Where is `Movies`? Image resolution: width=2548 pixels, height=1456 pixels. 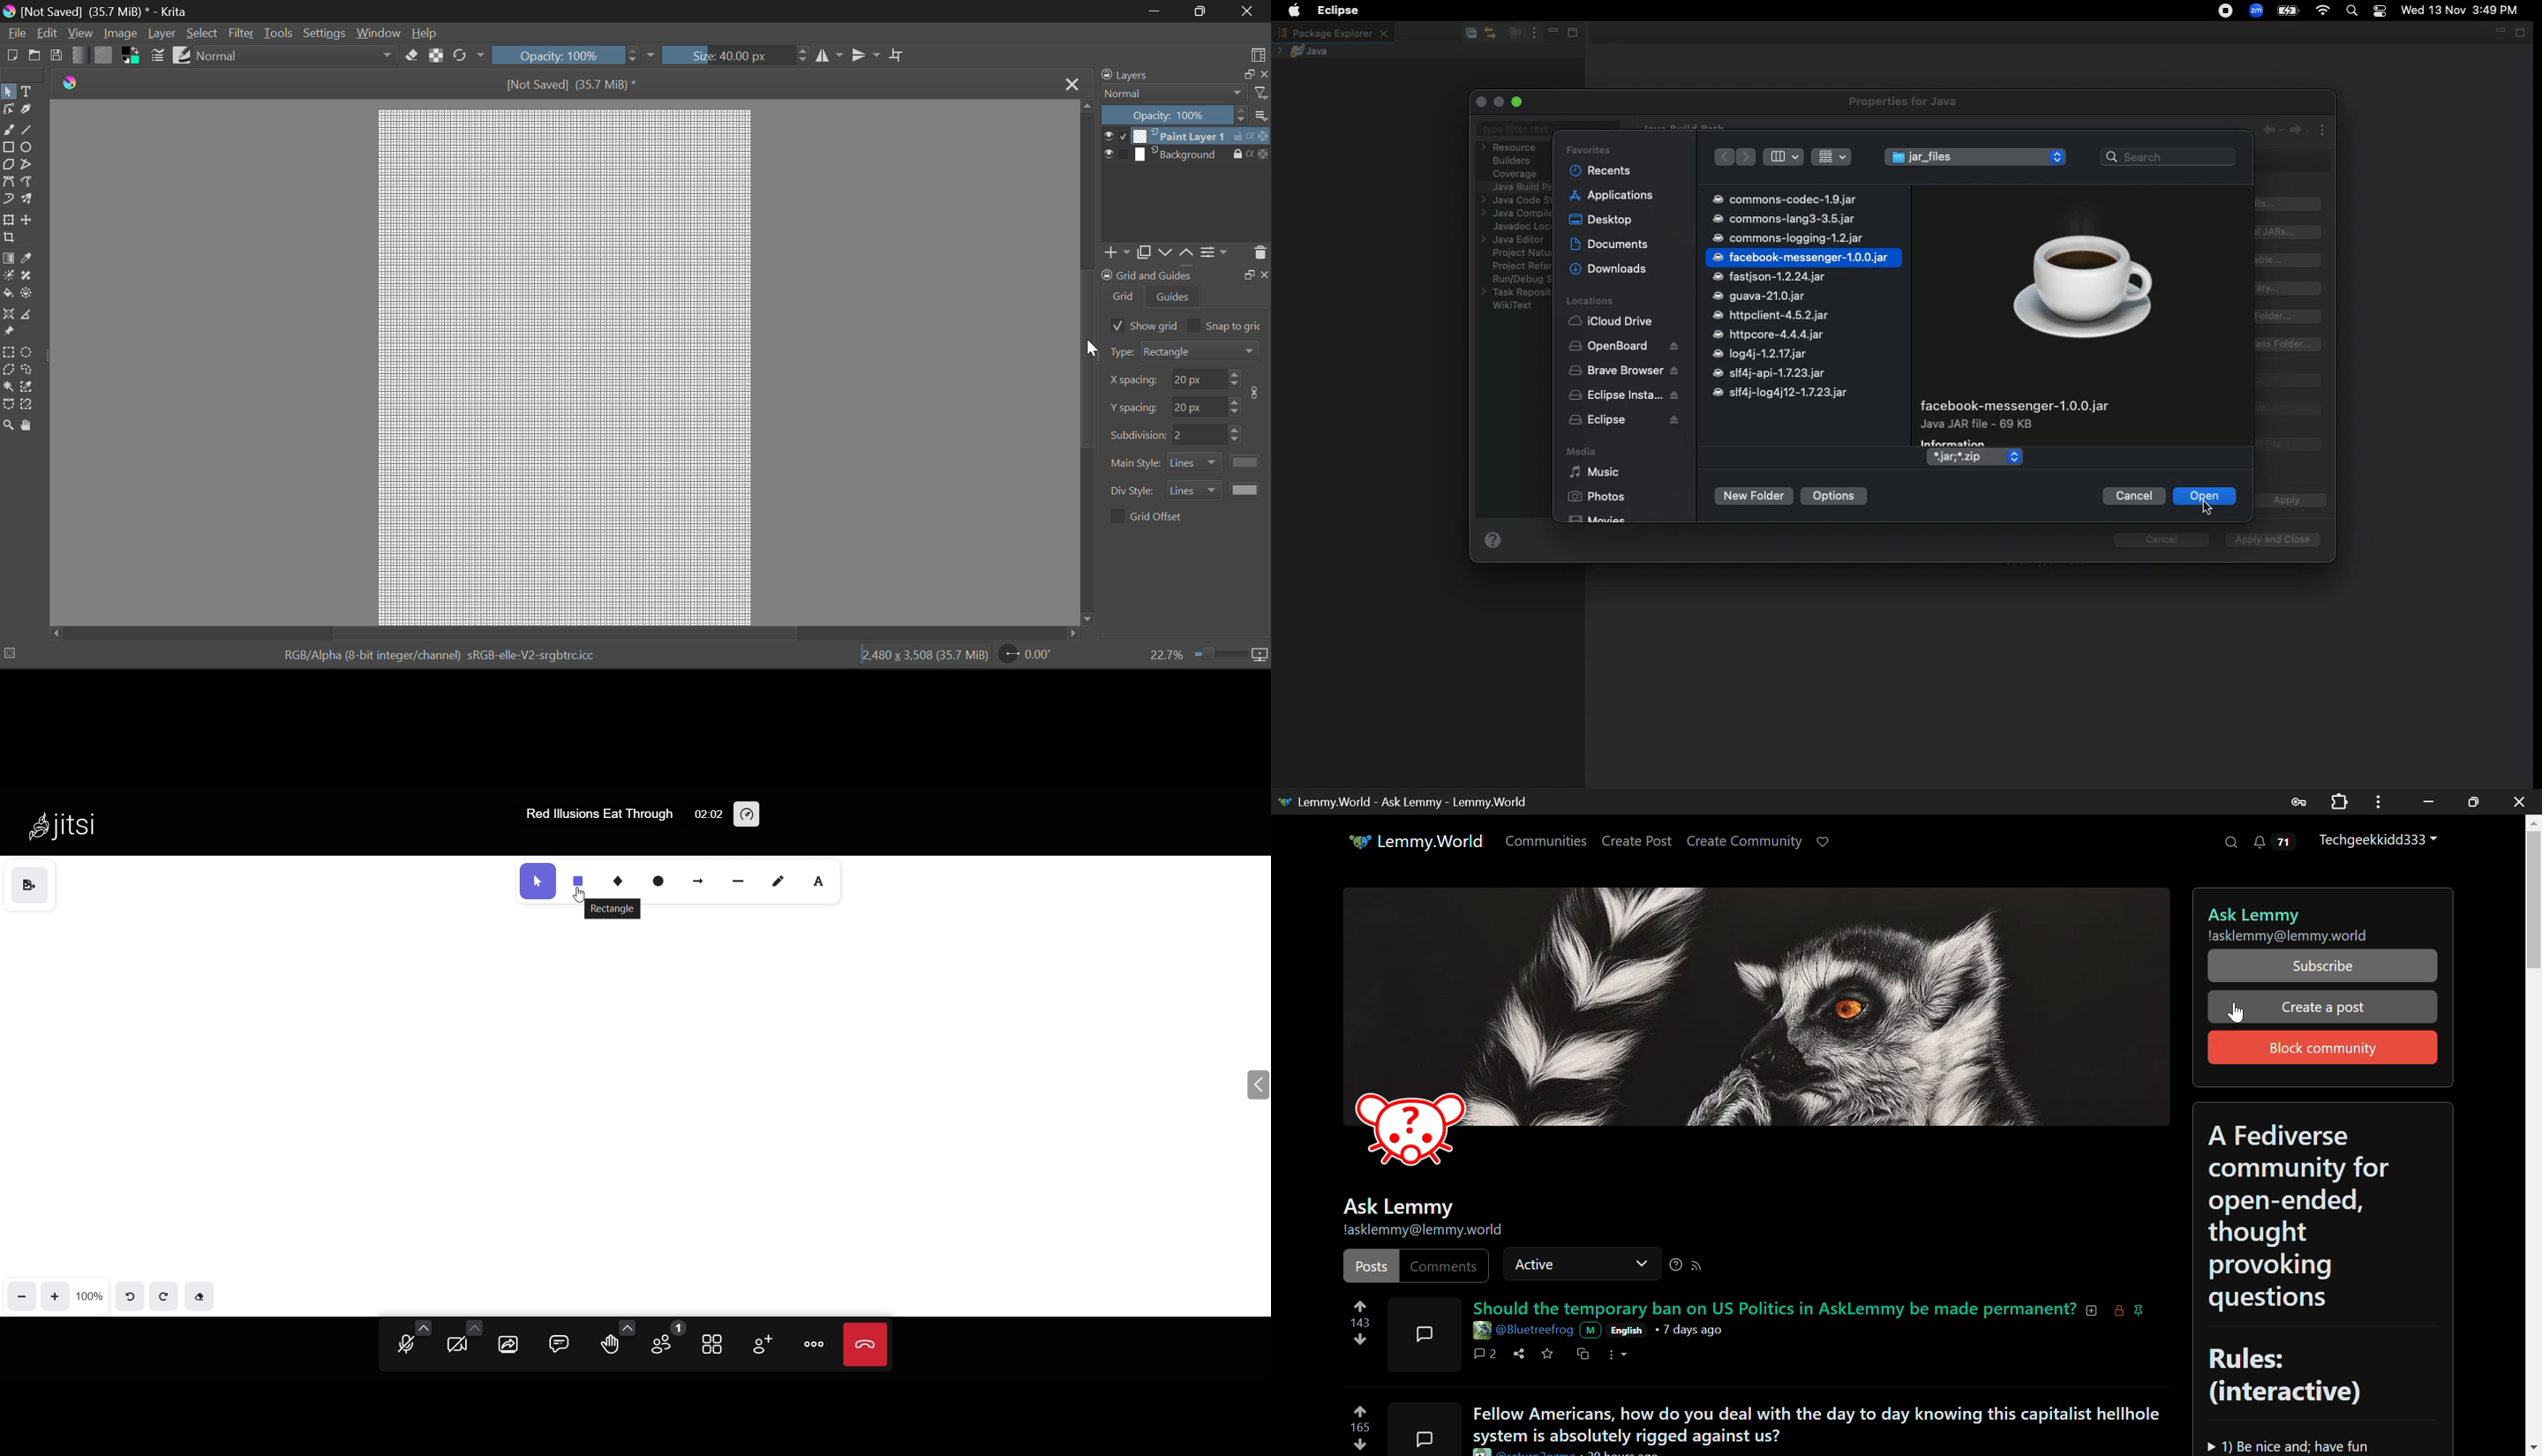
Movies is located at coordinates (1599, 516).